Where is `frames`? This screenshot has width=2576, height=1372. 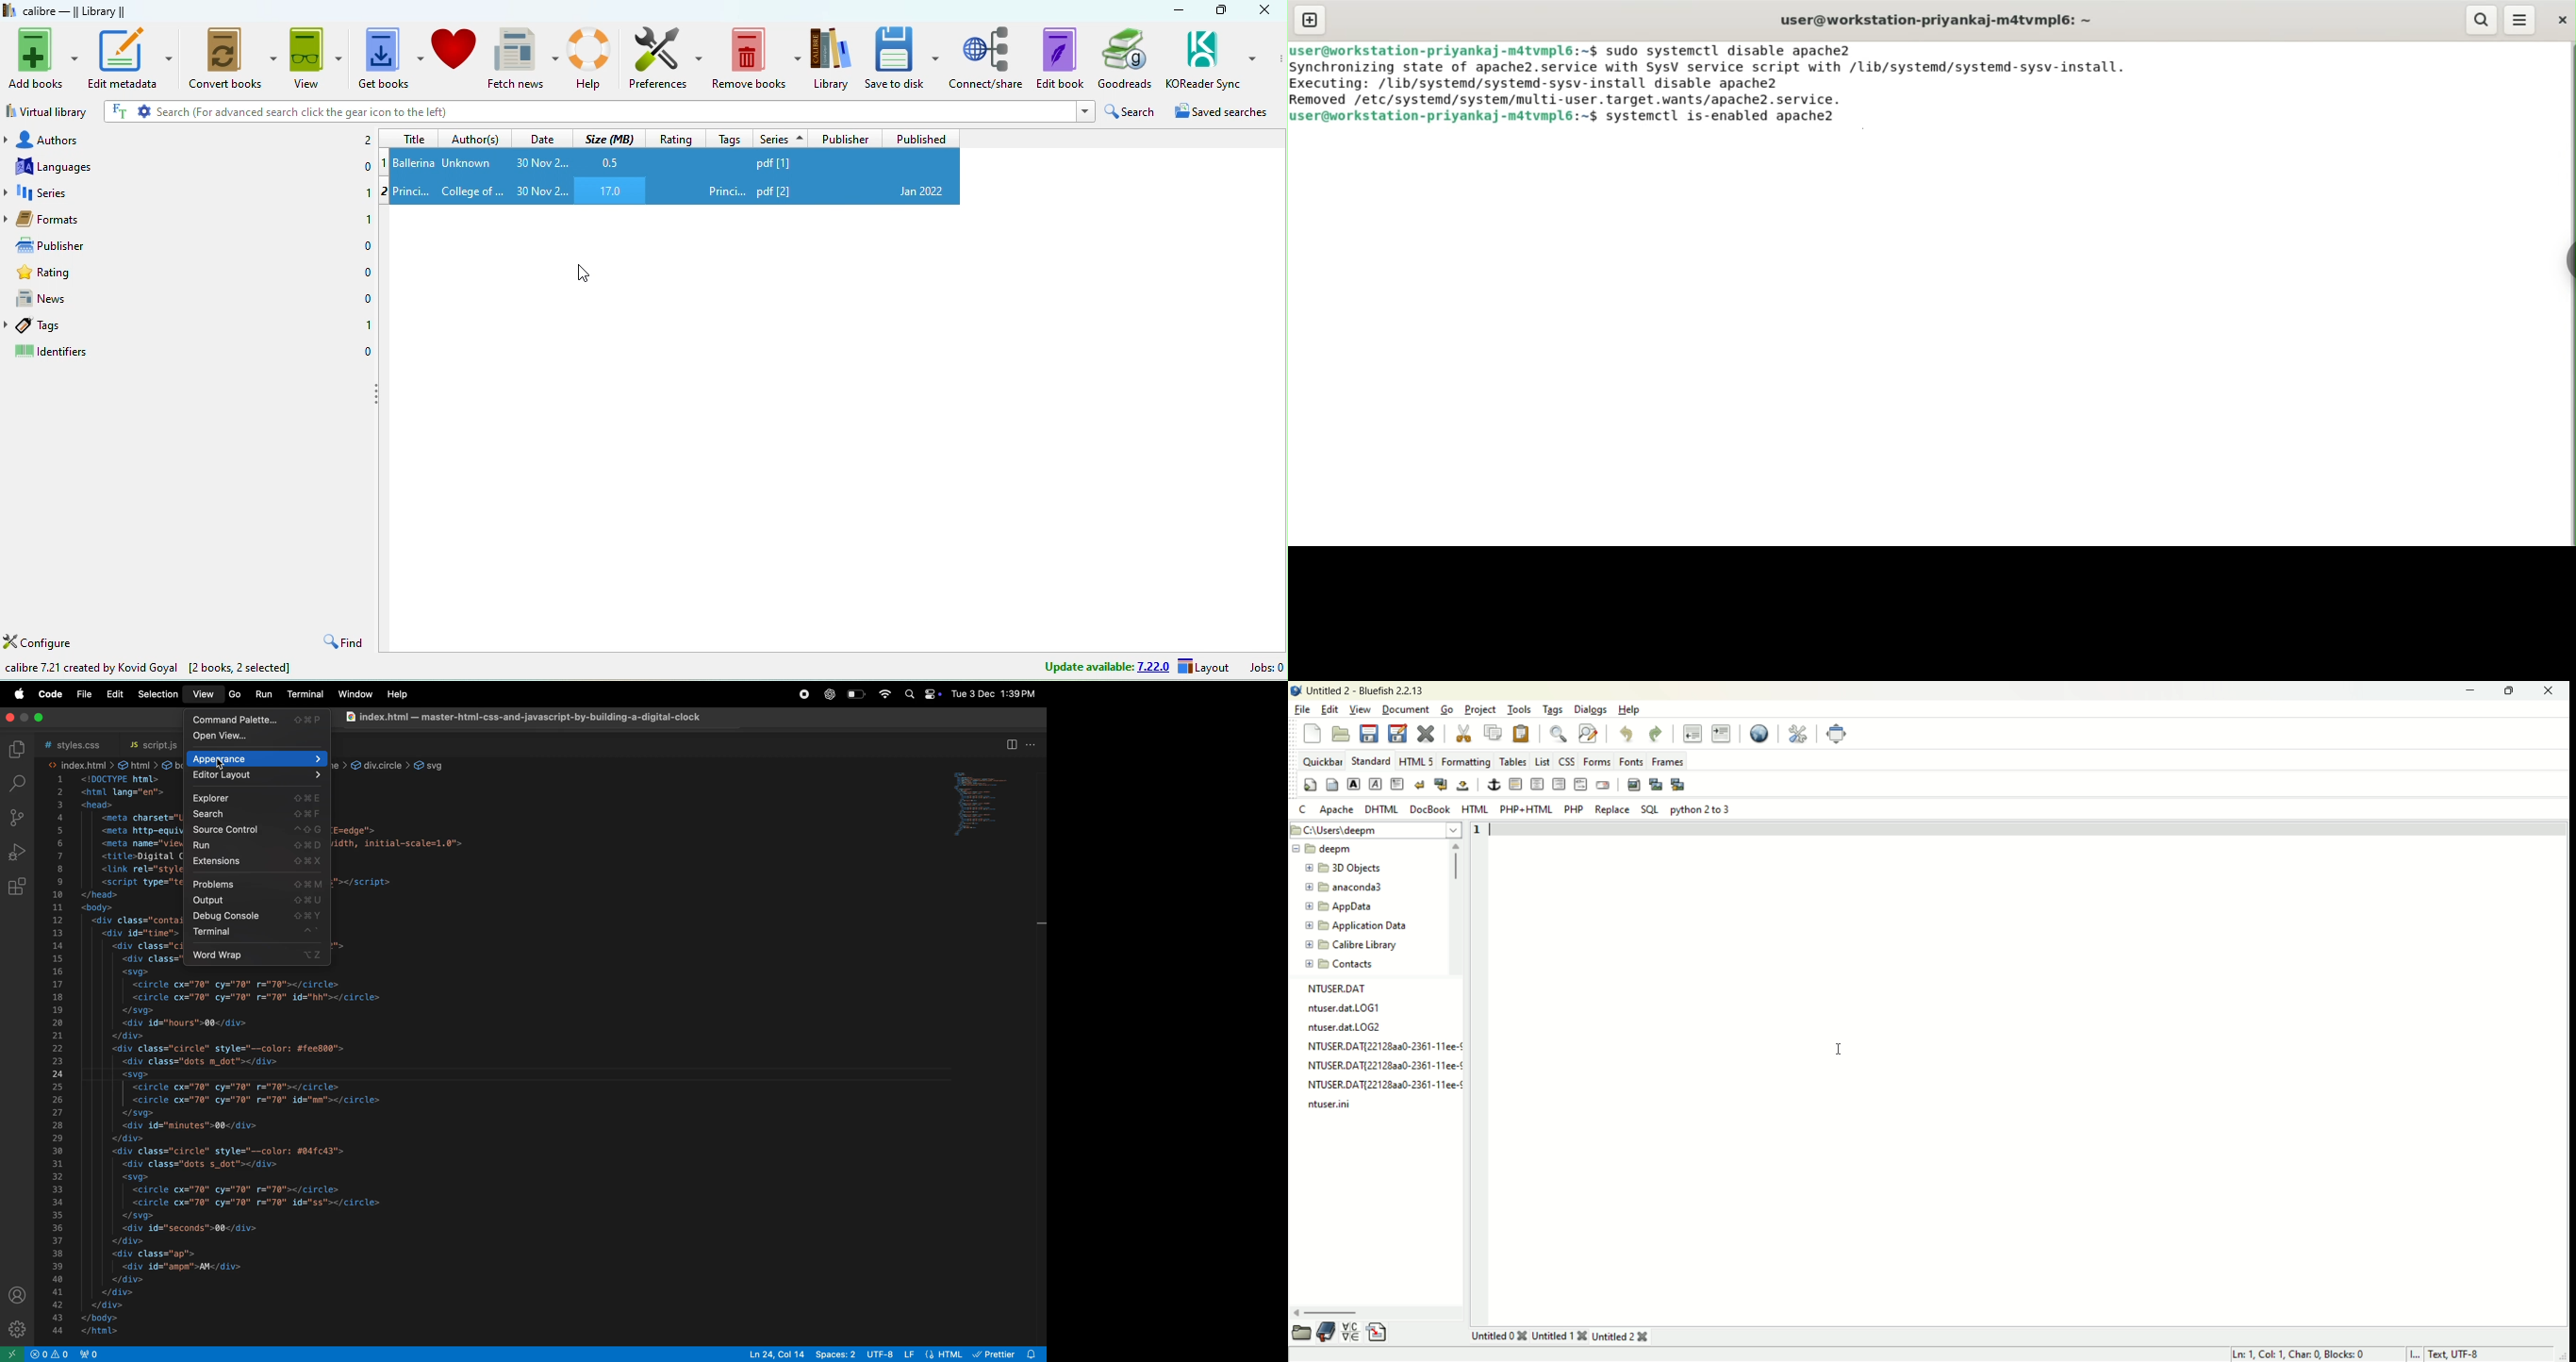 frames is located at coordinates (1668, 760).